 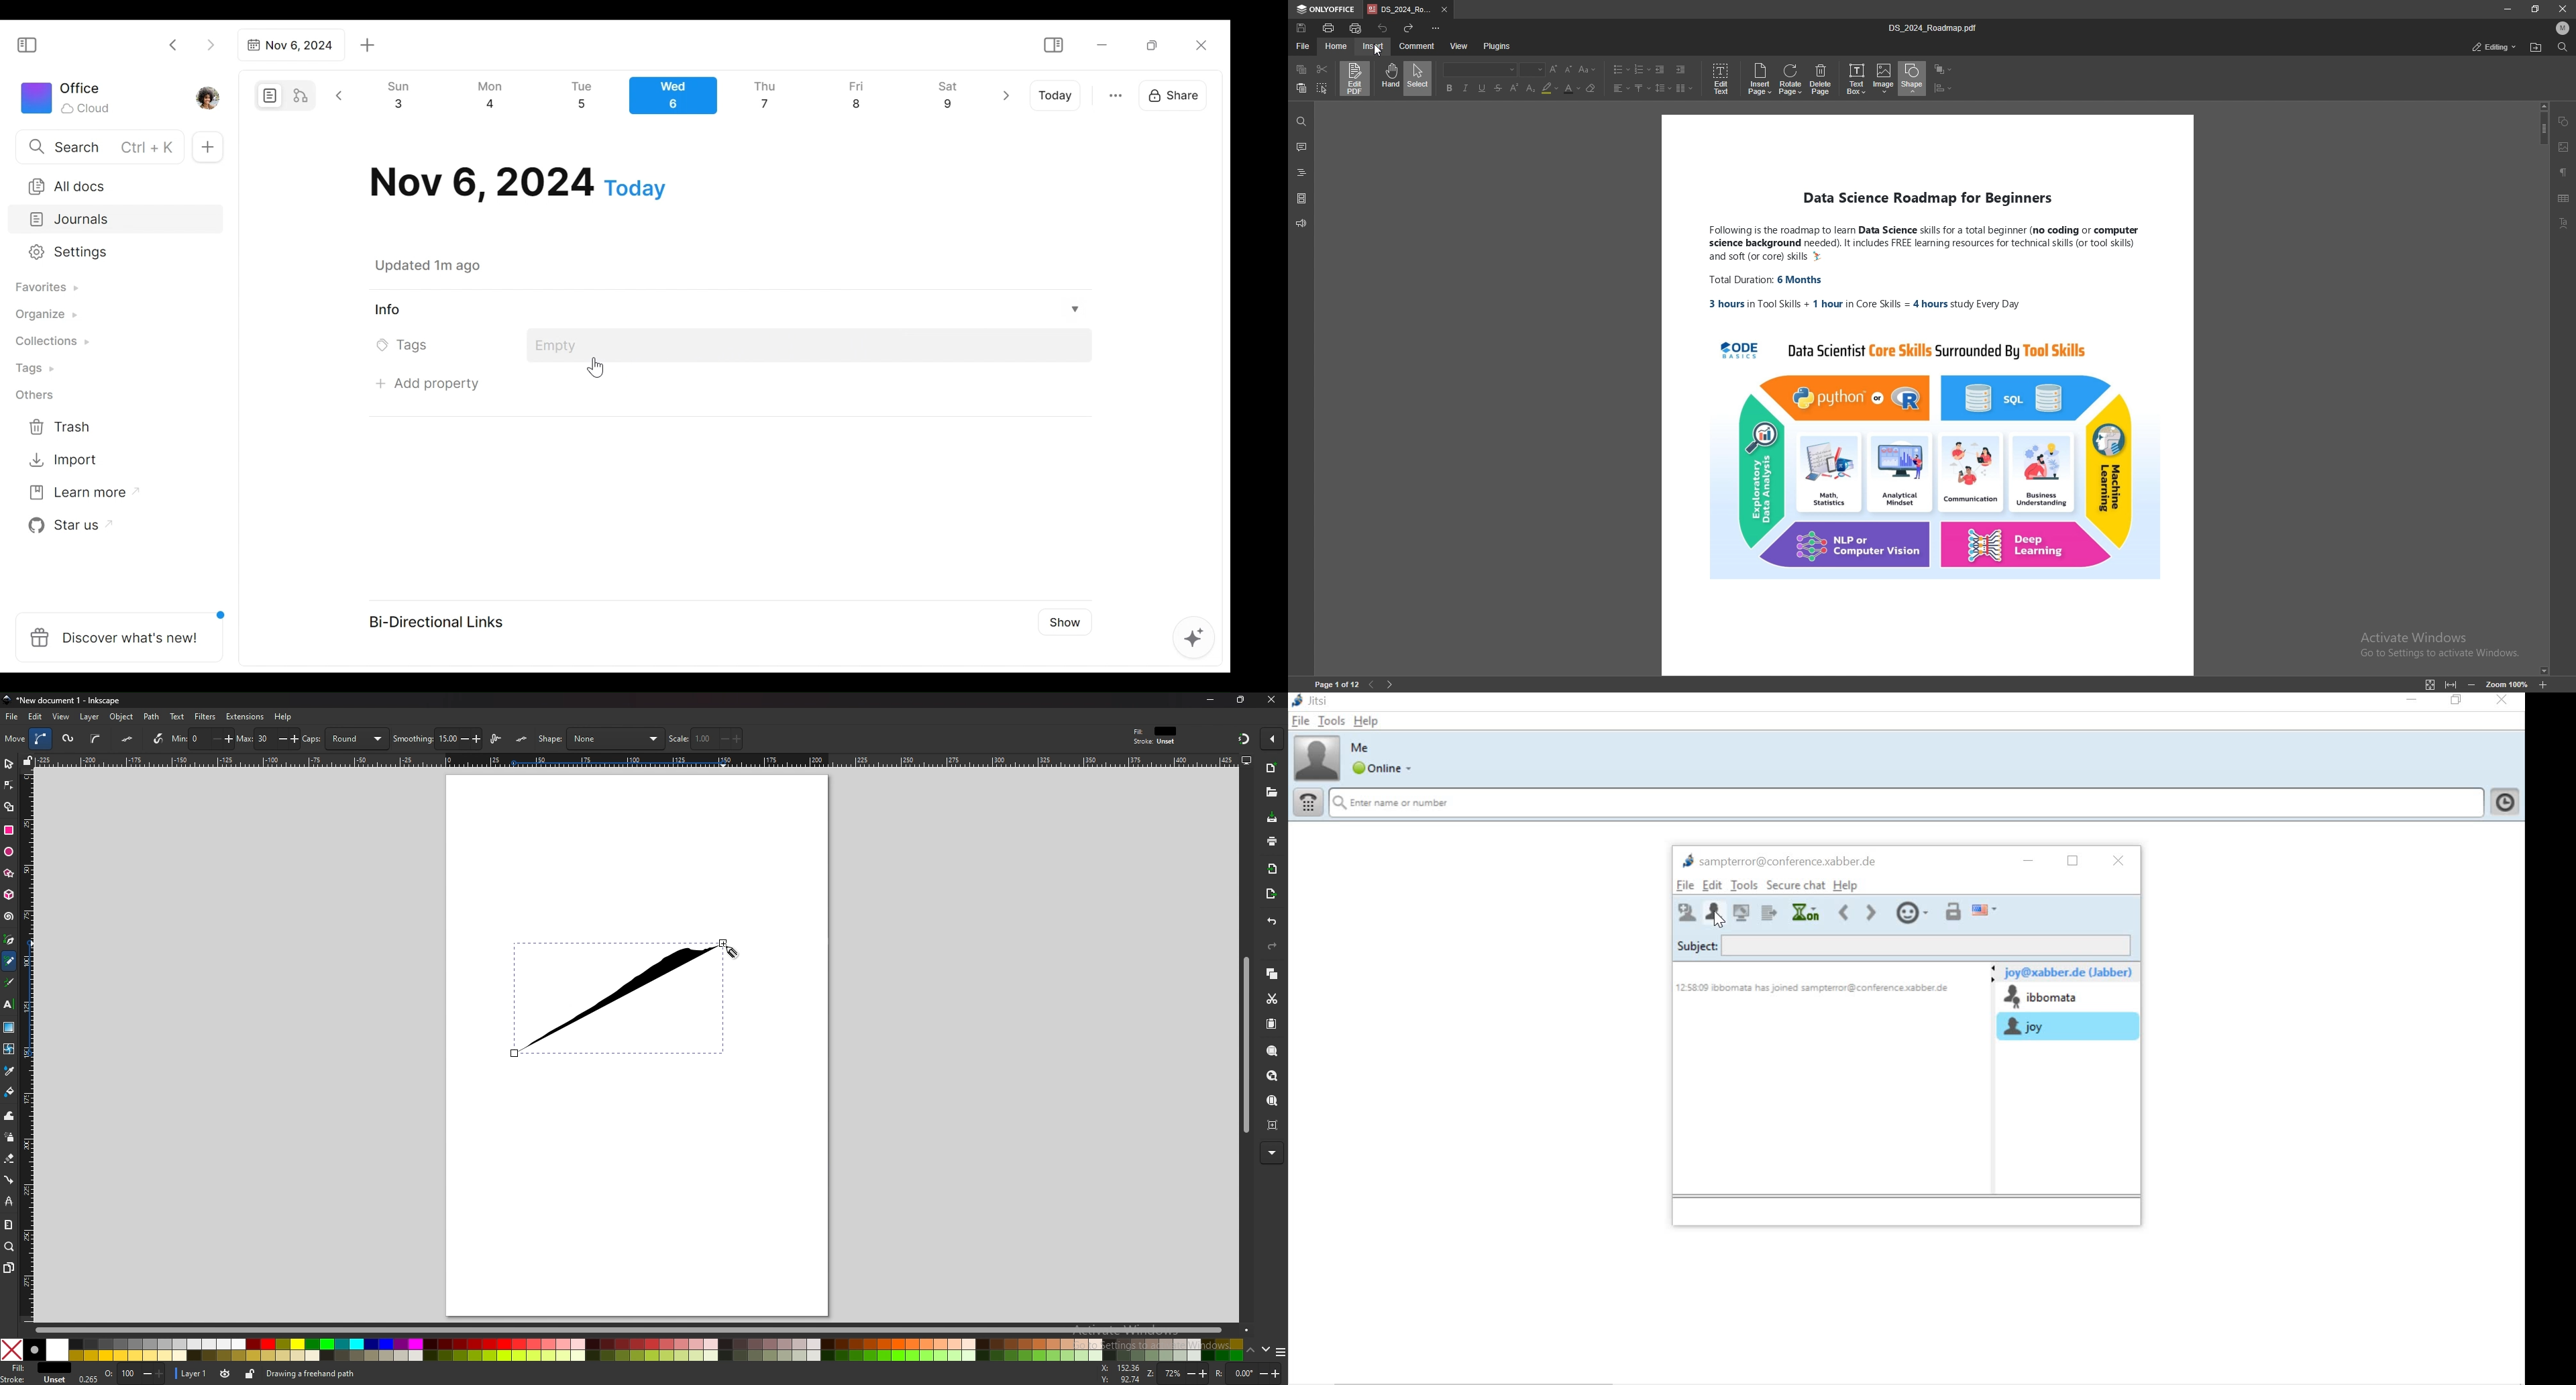 What do you see at coordinates (2567, 223) in the screenshot?
I see `text art` at bounding box center [2567, 223].